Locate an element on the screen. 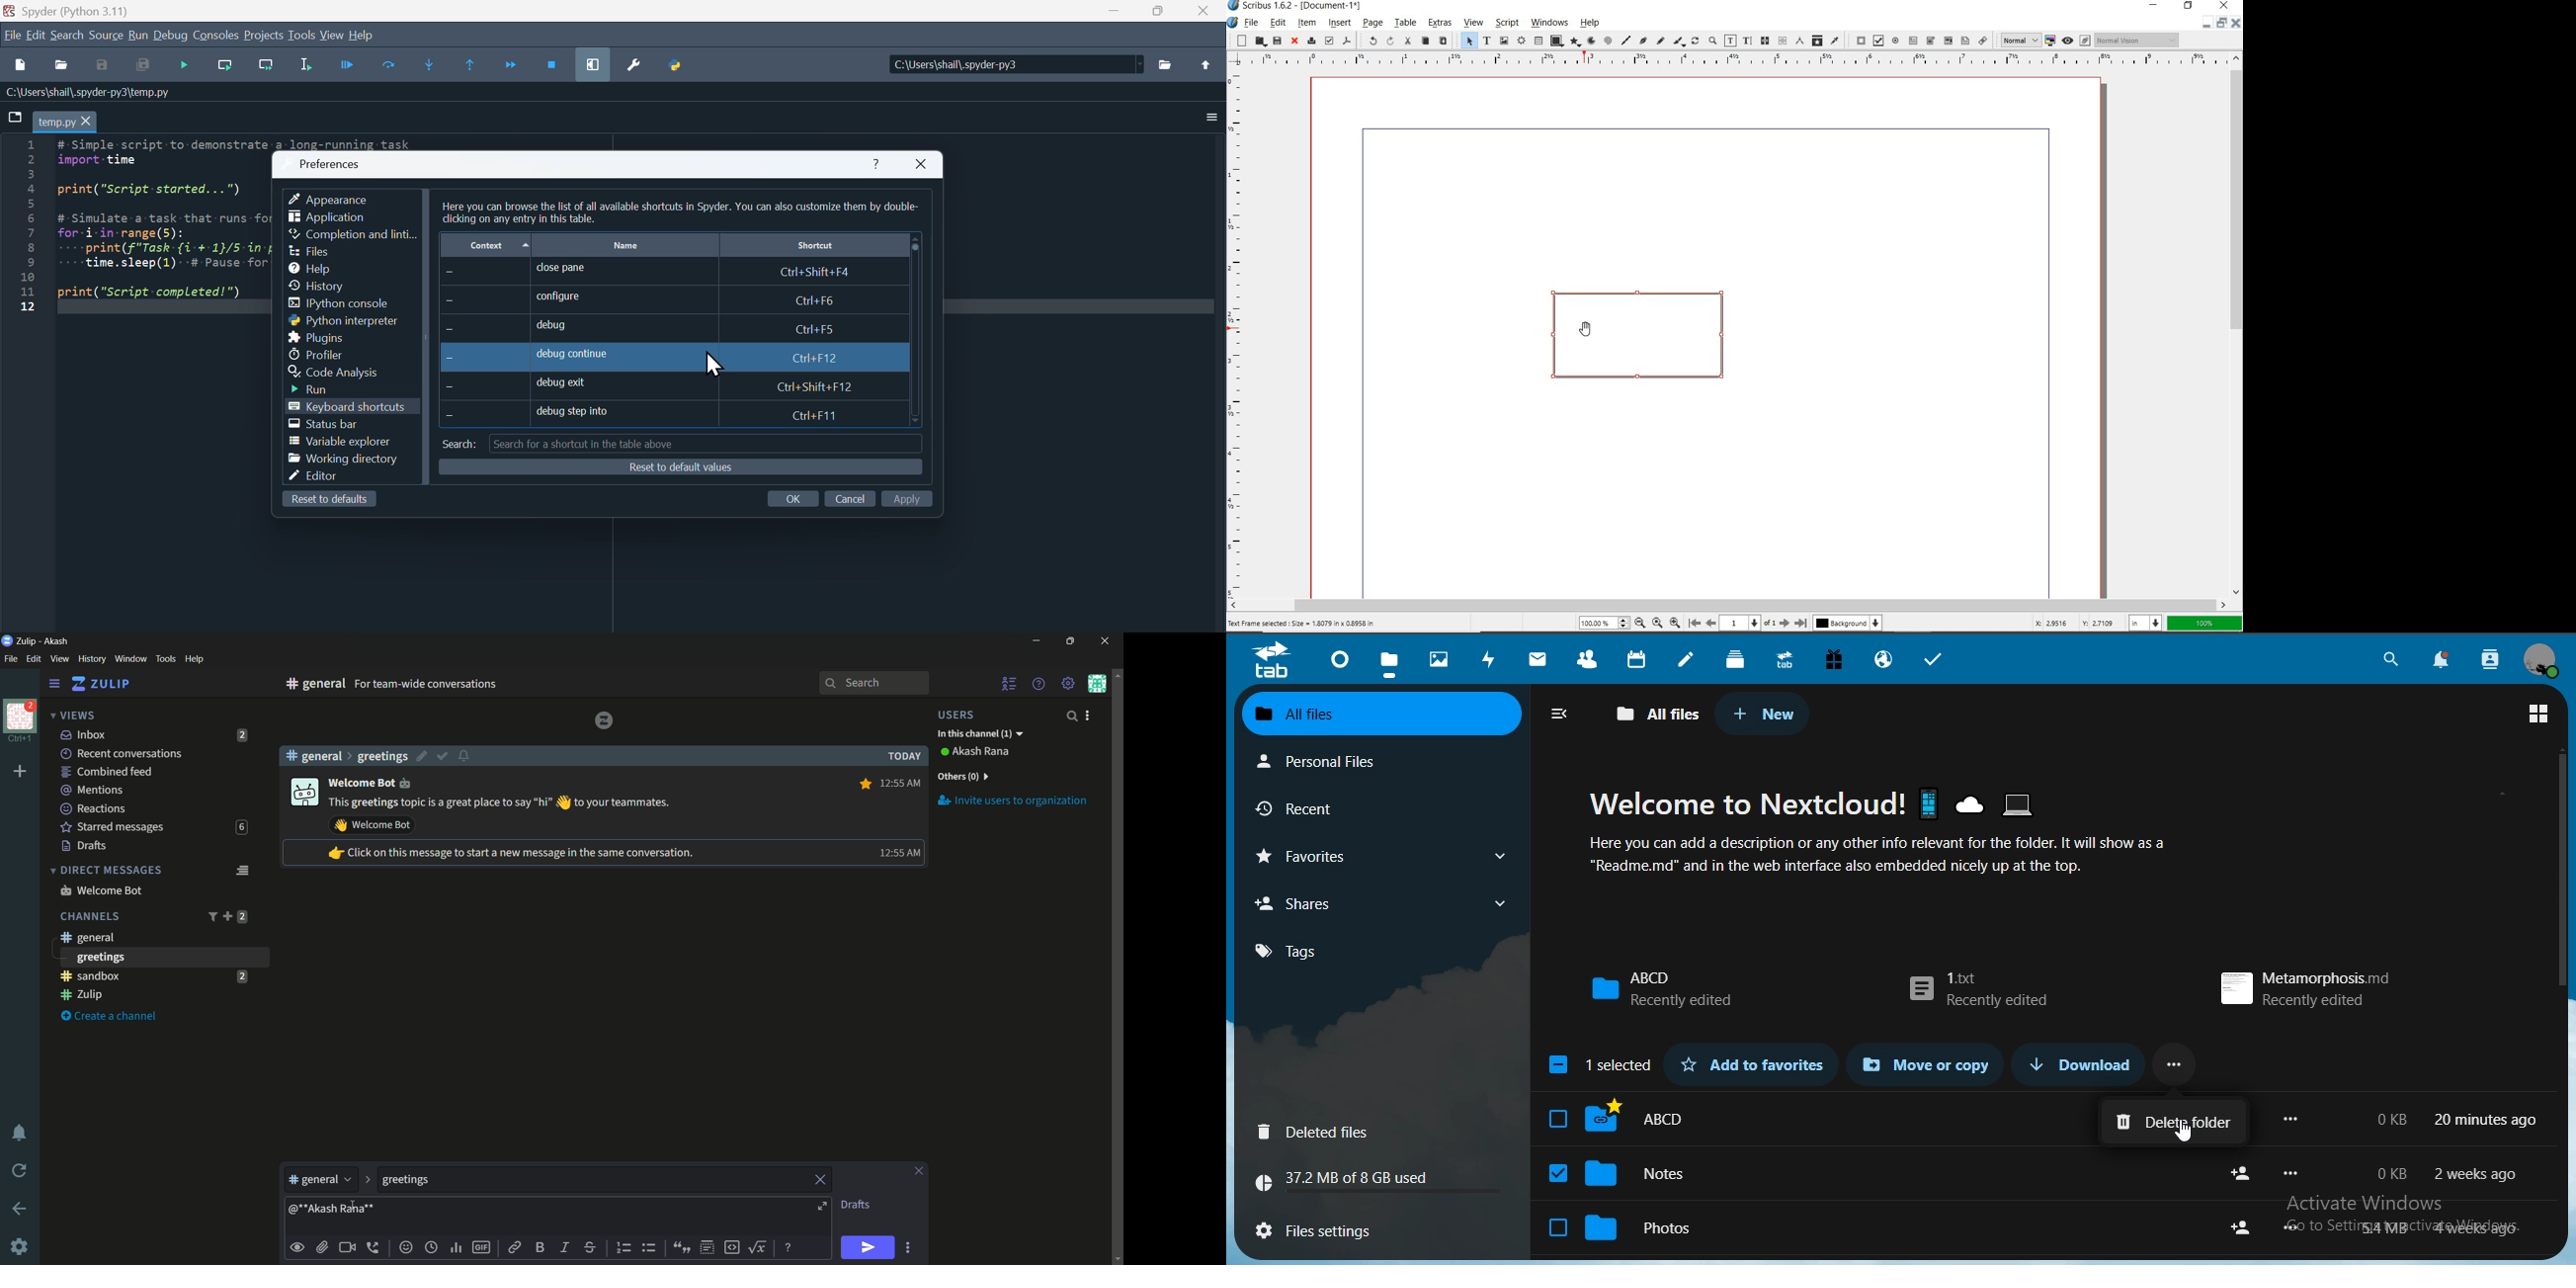 Image resolution: width=2576 pixels, height=1288 pixels. debug is located at coordinates (650, 326).